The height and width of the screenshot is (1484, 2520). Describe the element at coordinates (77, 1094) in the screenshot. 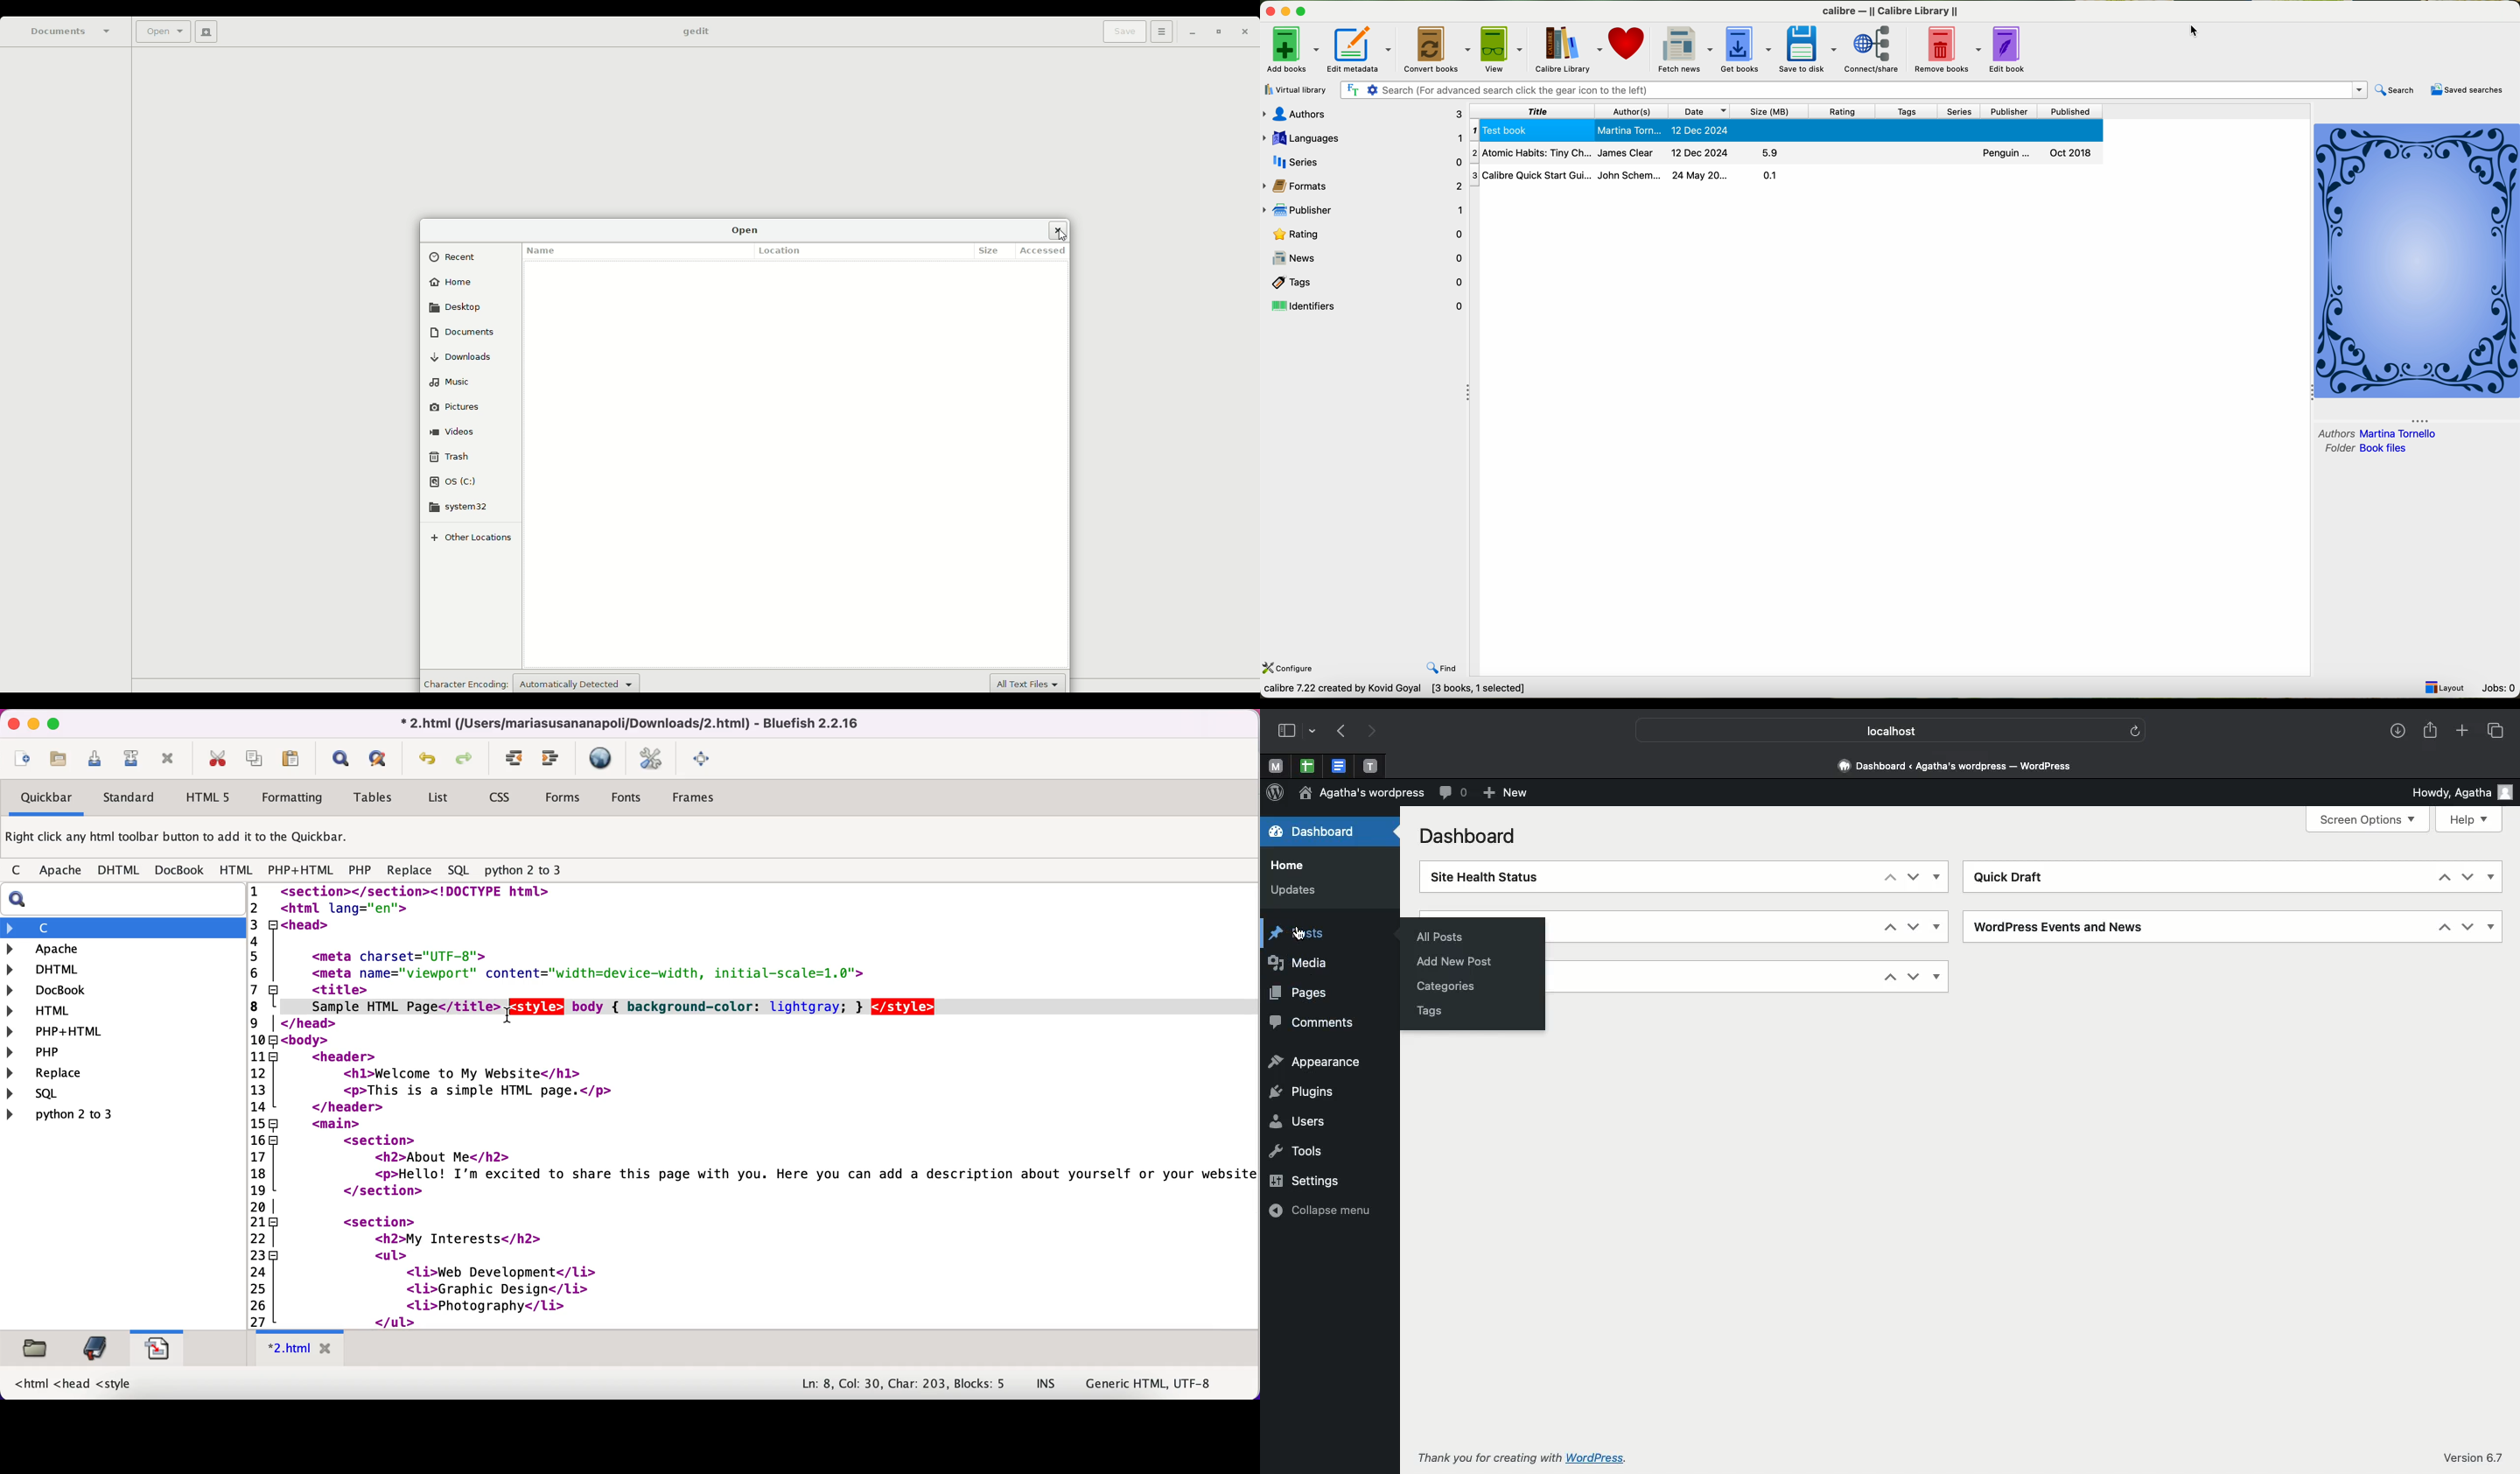

I see `sql` at that location.